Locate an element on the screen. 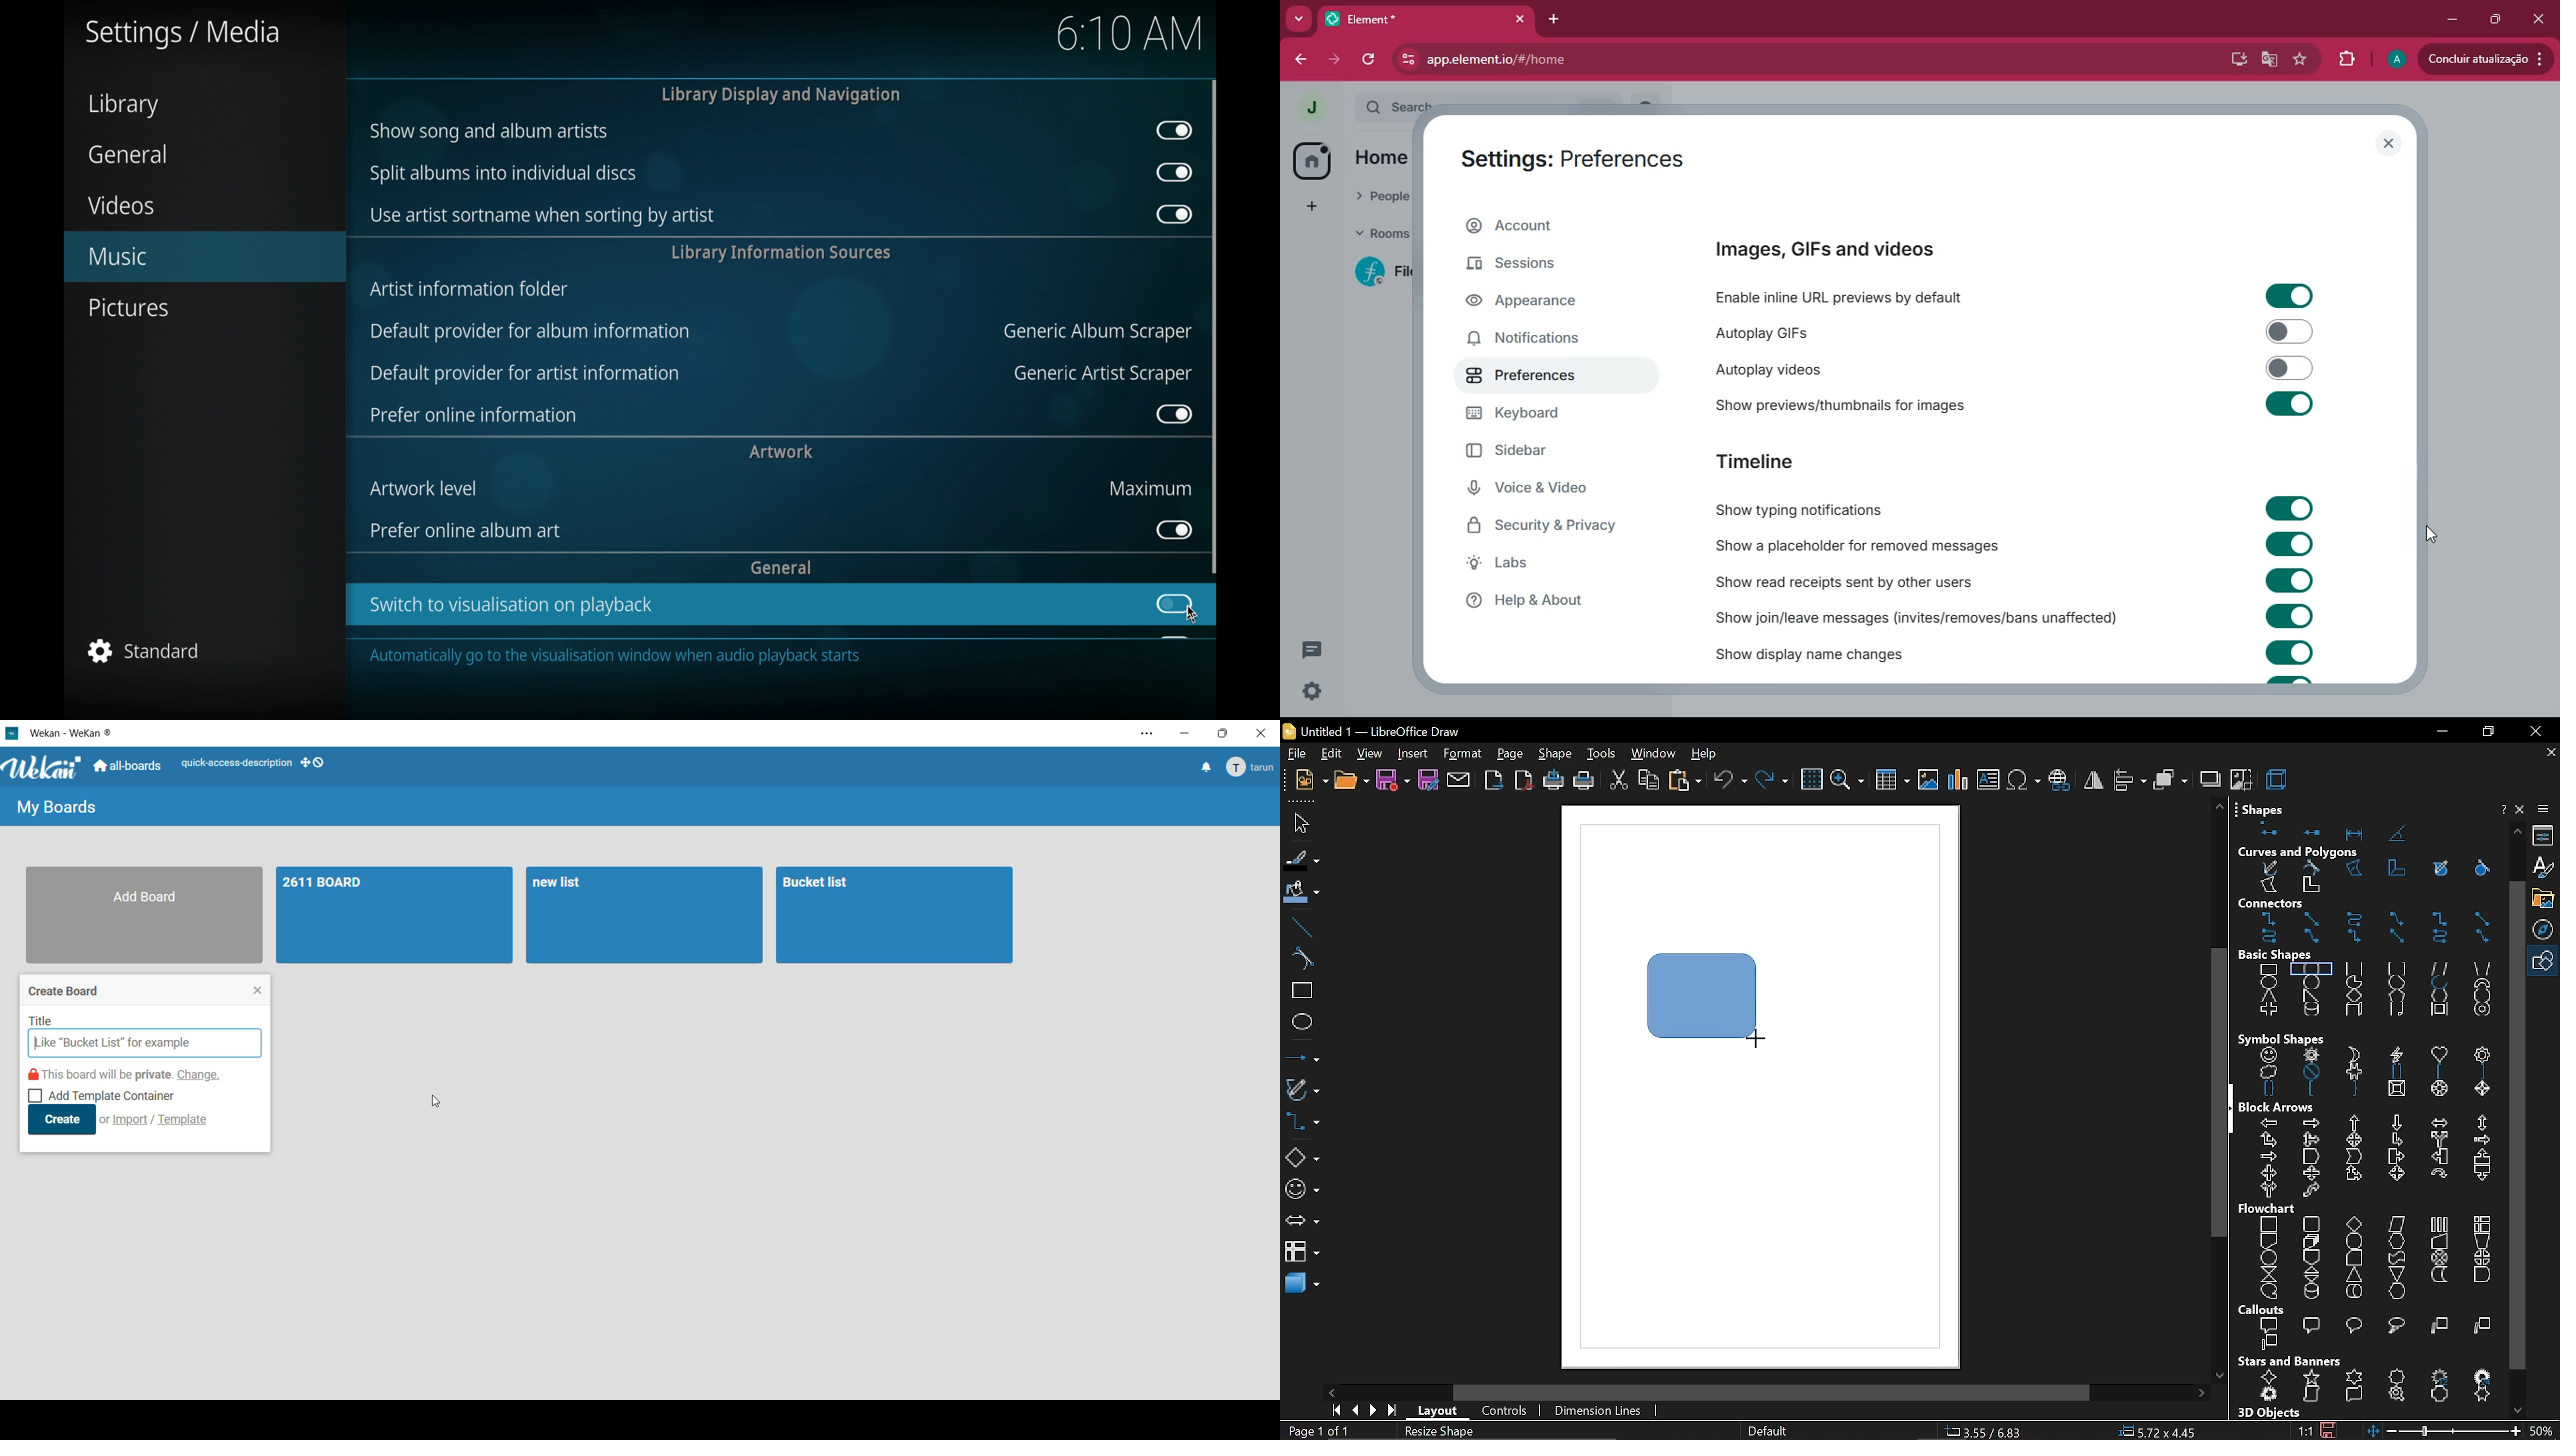  create is located at coordinates (61, 1120).